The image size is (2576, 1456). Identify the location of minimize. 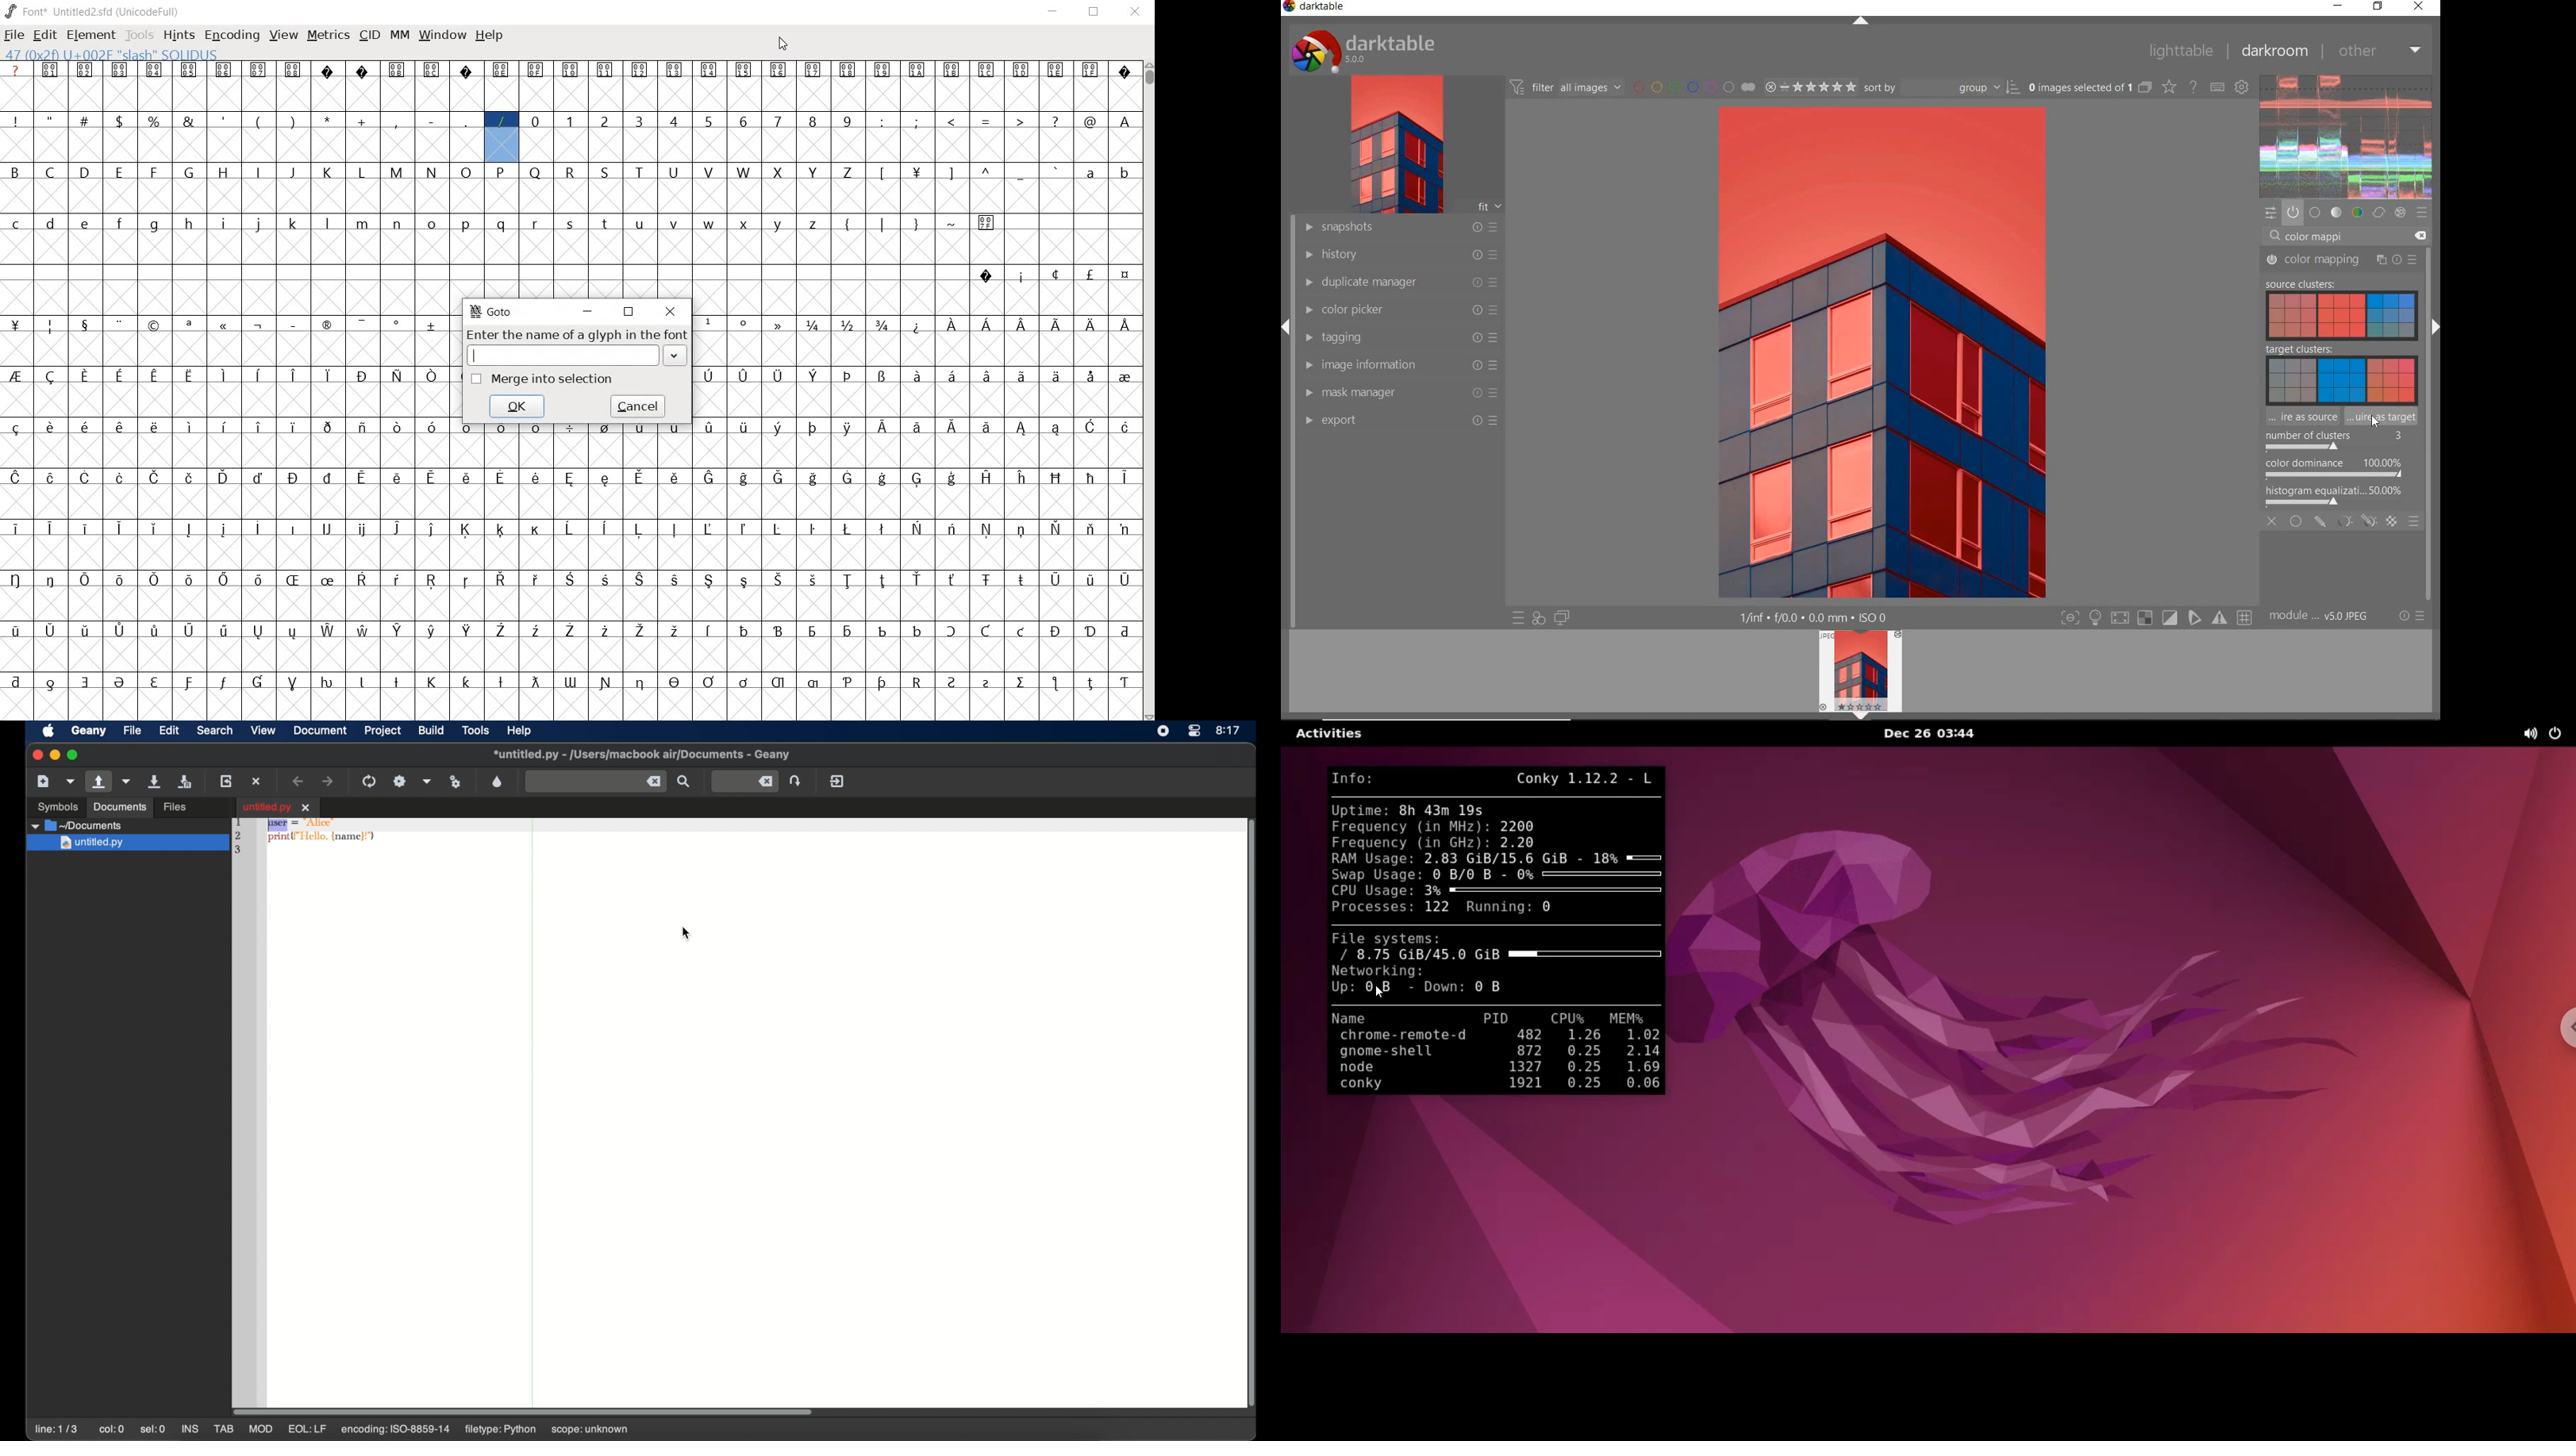
(590, 311).